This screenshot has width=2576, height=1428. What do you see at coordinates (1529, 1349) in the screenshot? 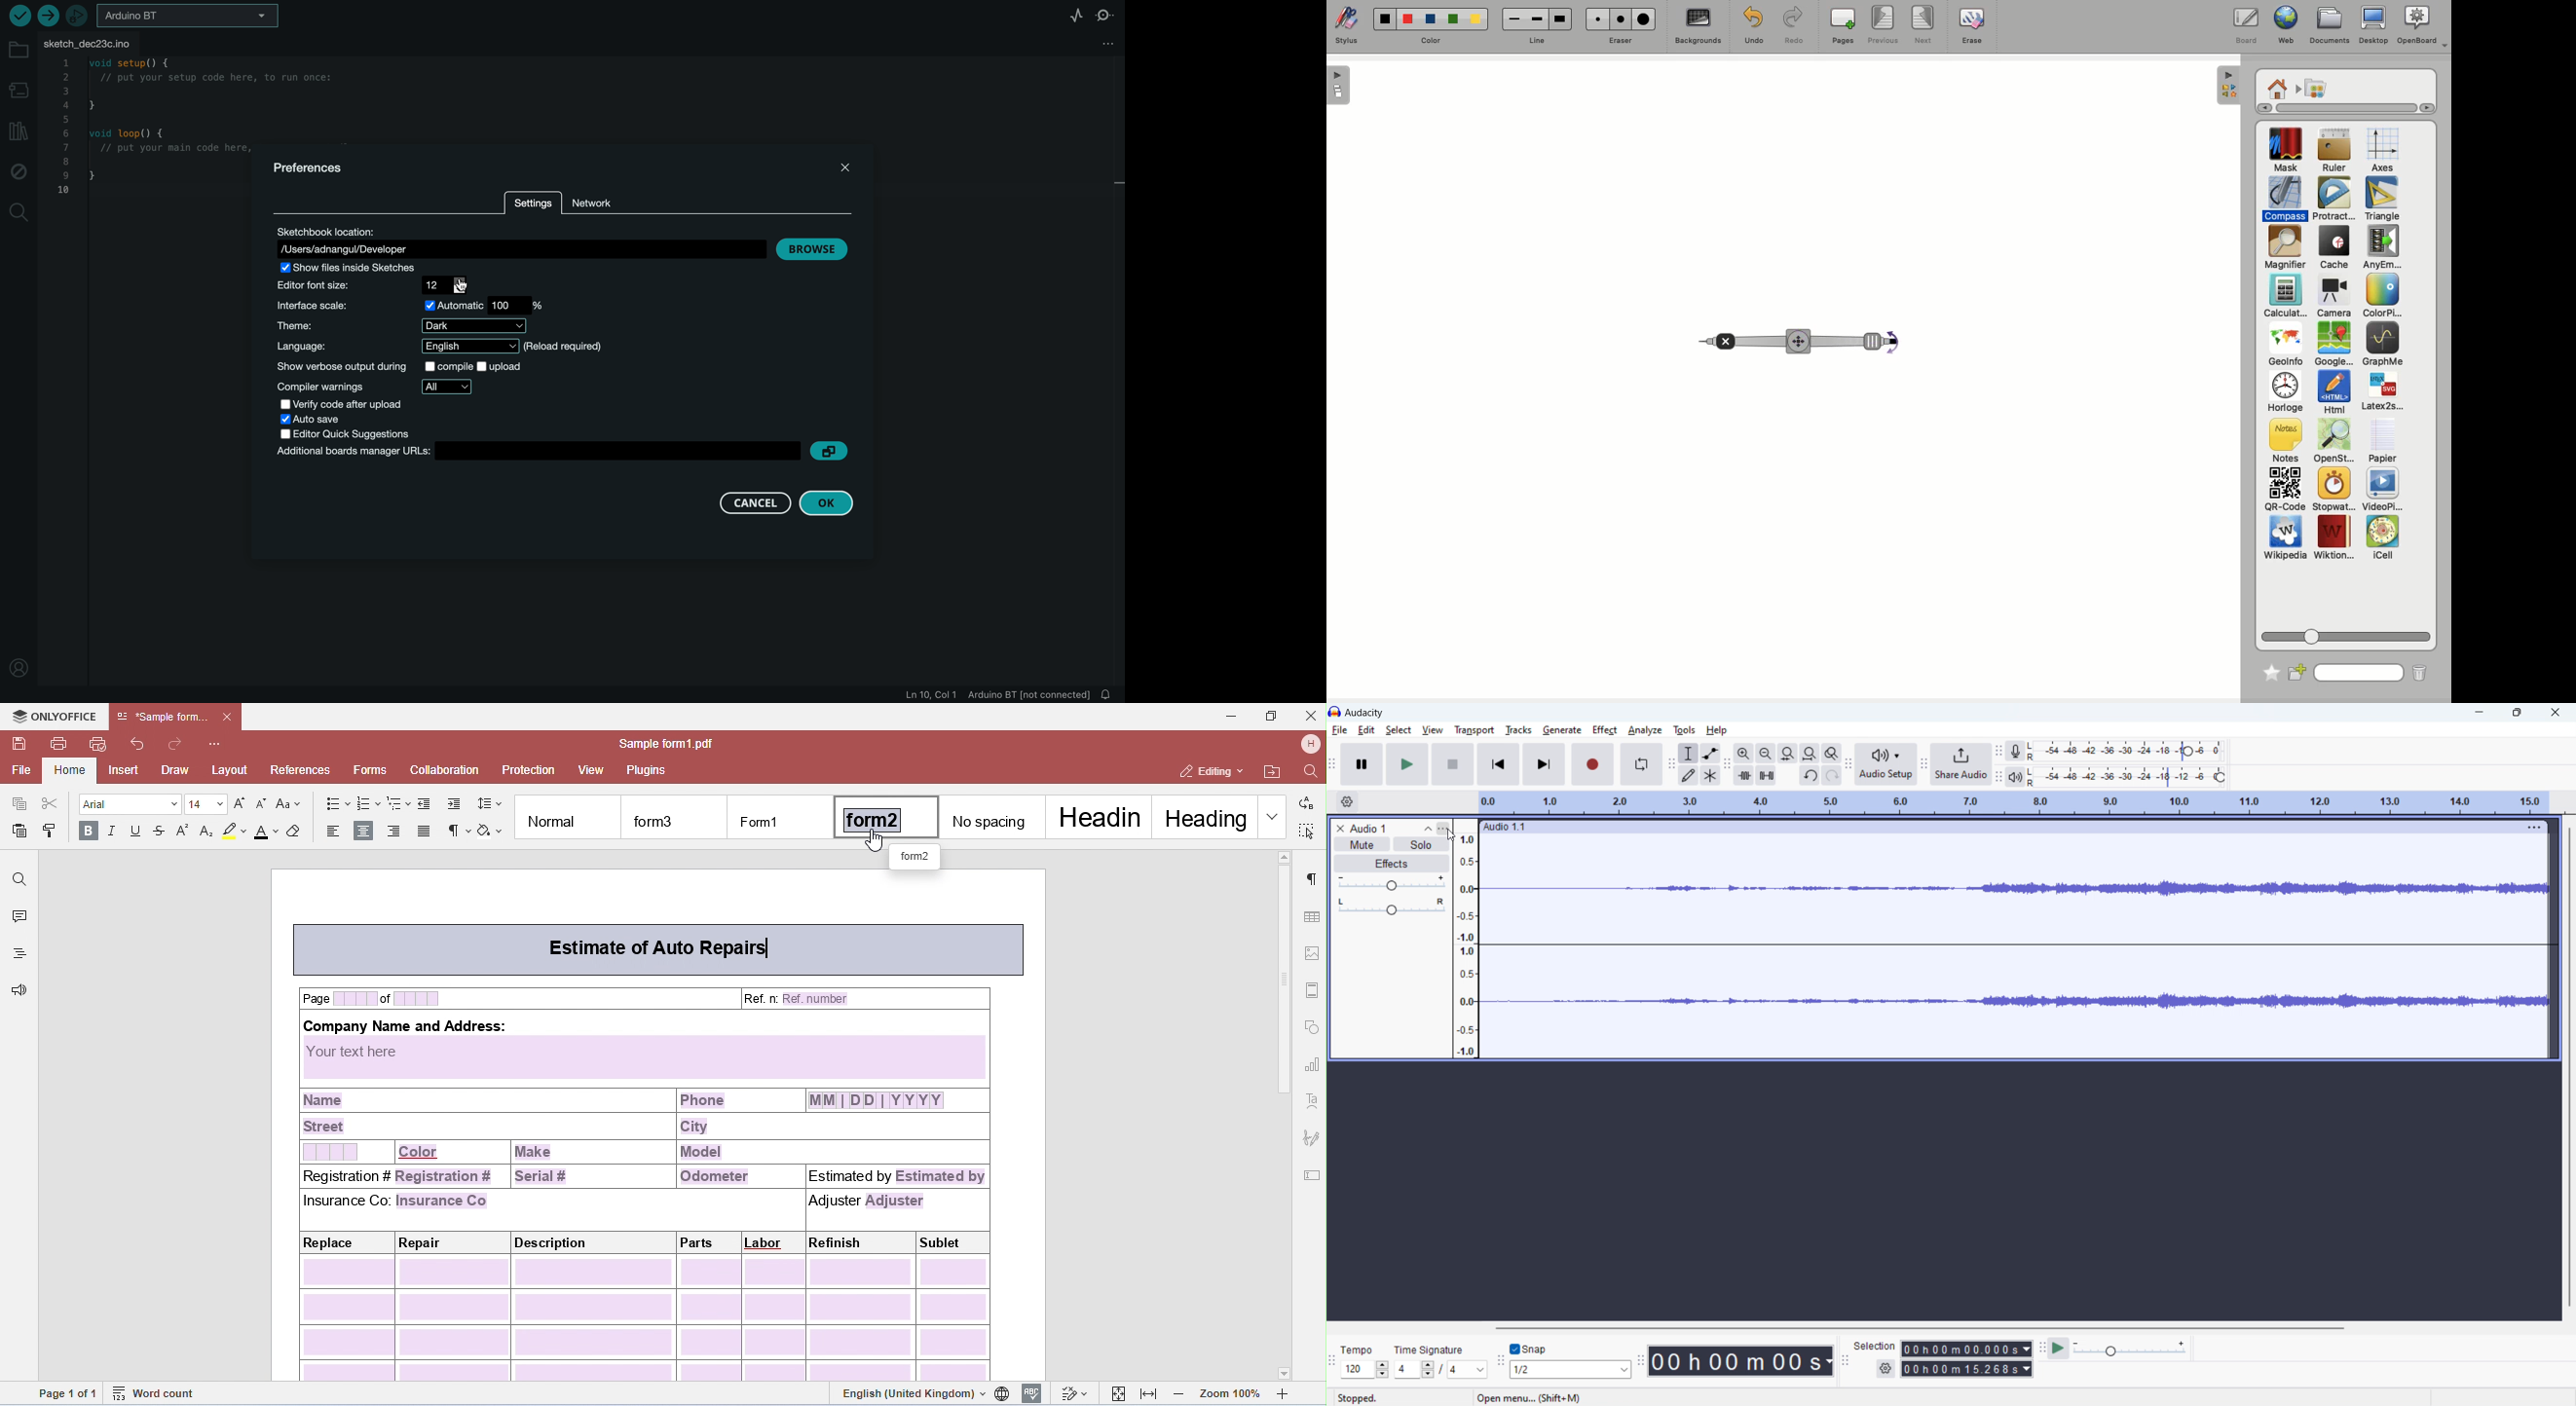
I see `toggle snap` at bounding box center [1529, 1349].